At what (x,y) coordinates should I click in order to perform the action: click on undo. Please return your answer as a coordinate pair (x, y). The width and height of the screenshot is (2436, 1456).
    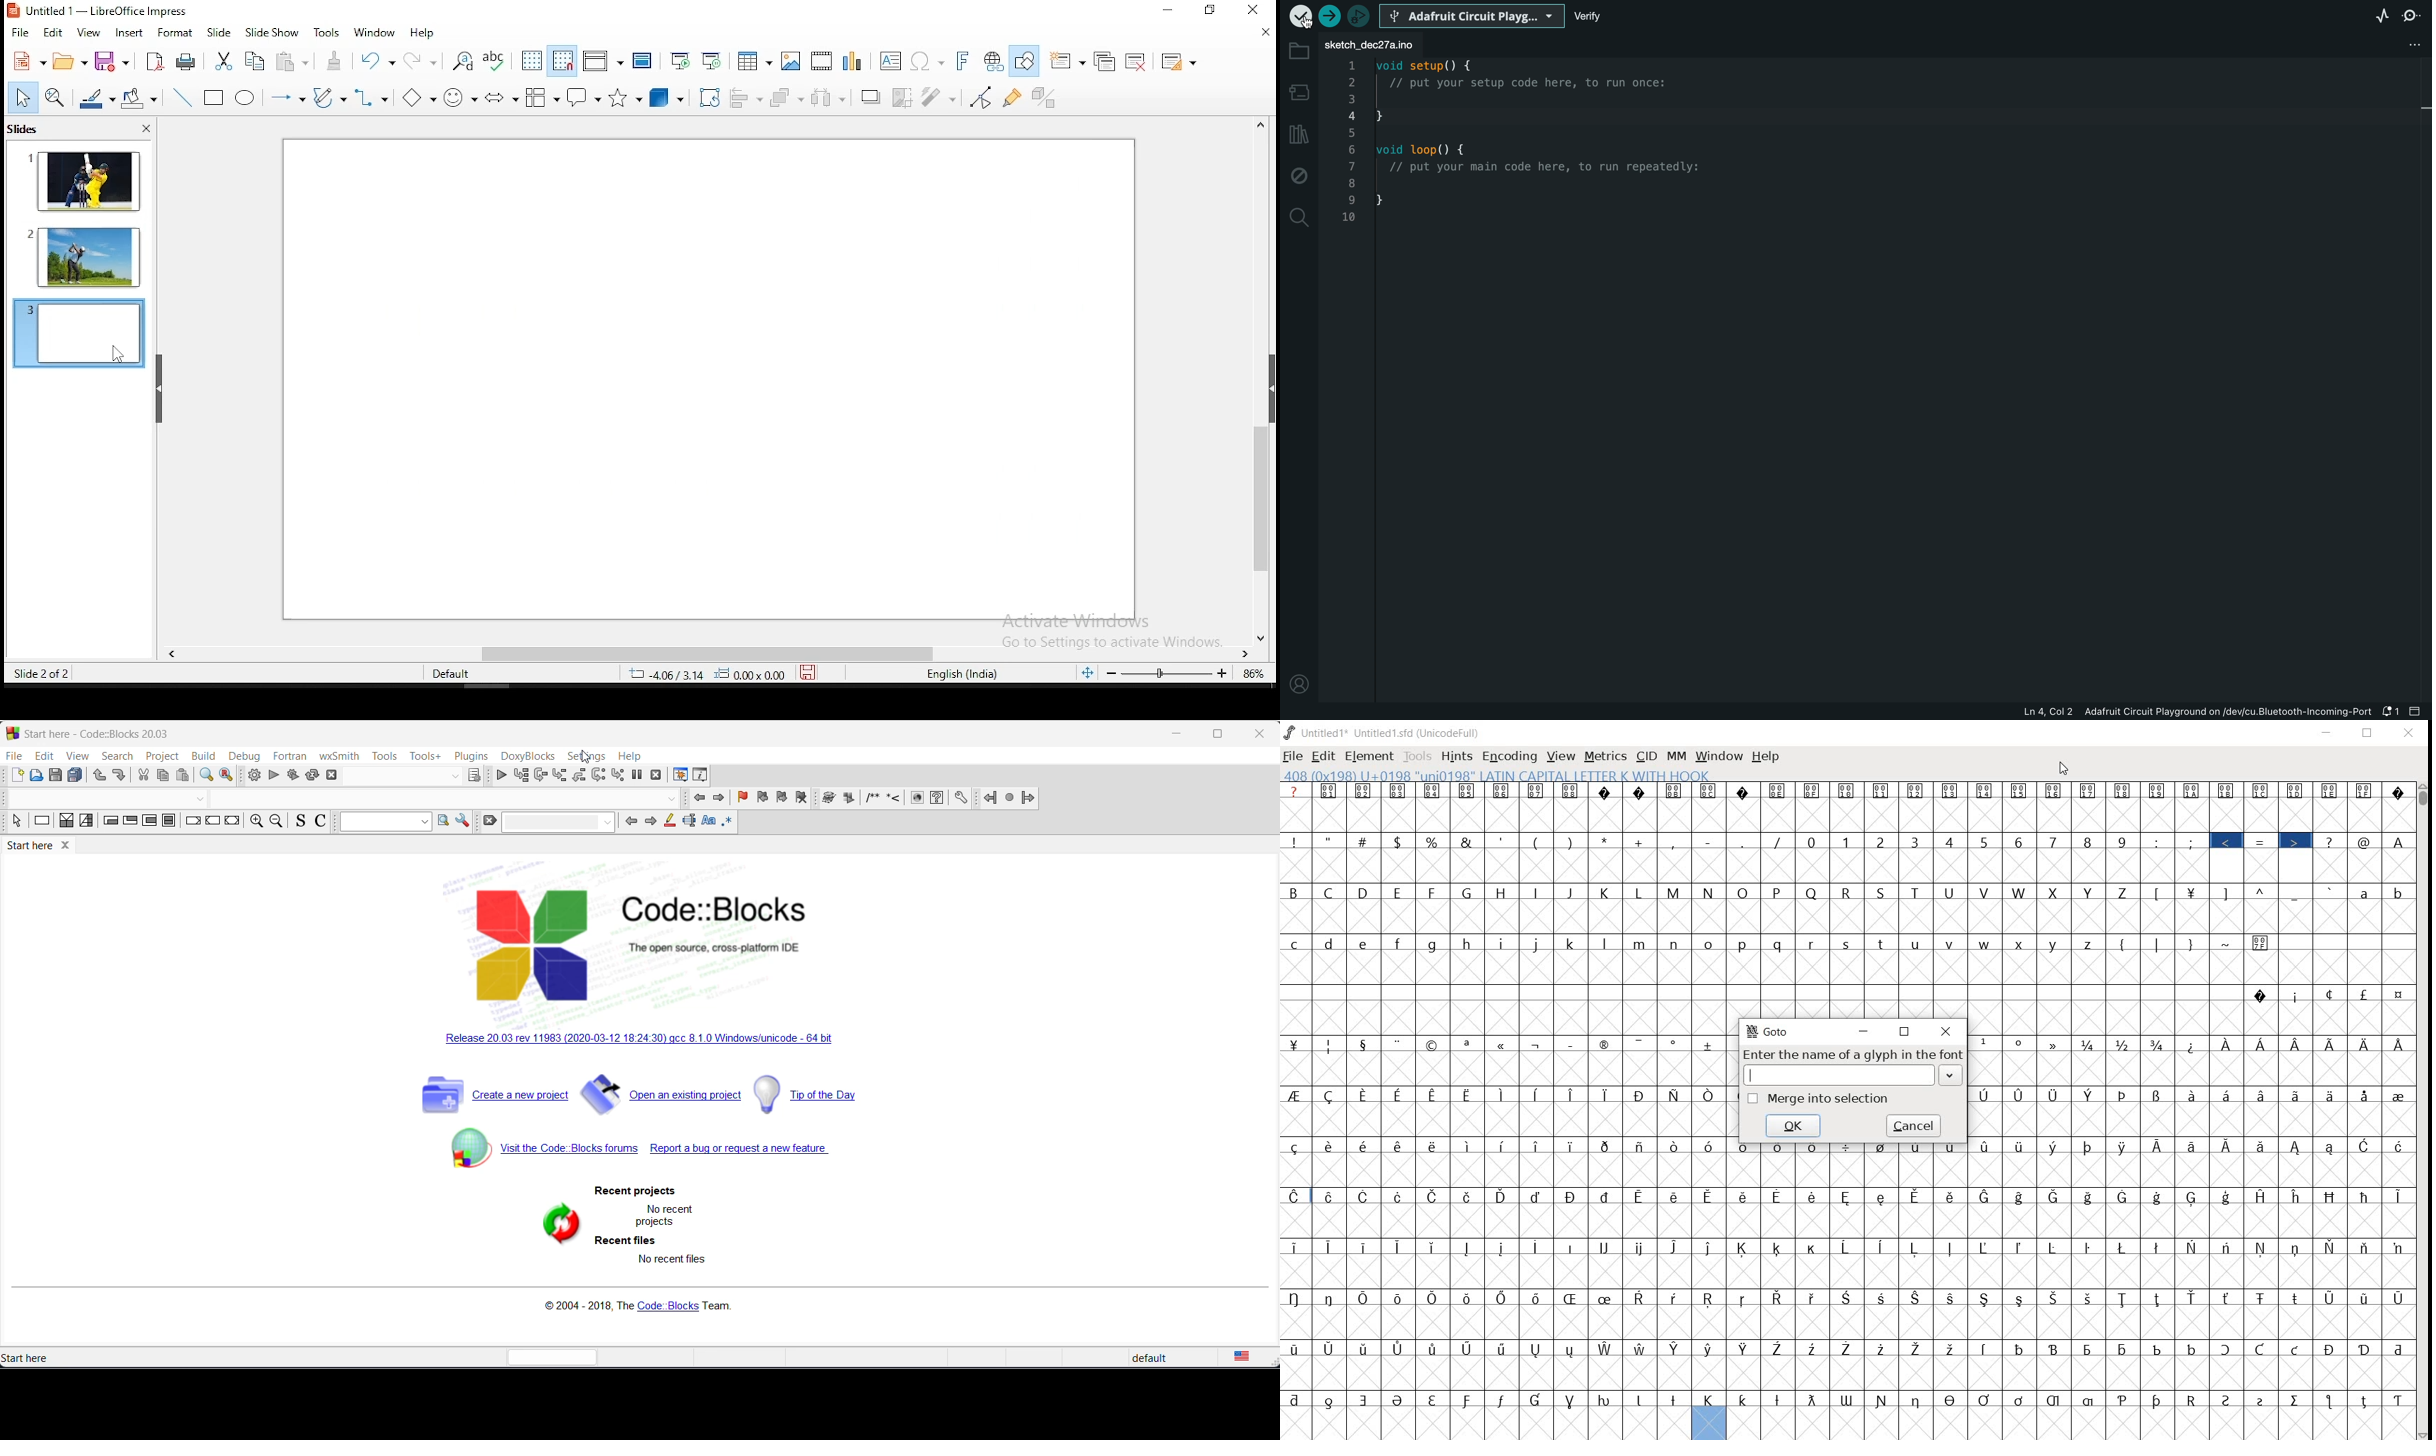
    Looking at the image, I should click on (378, 62).